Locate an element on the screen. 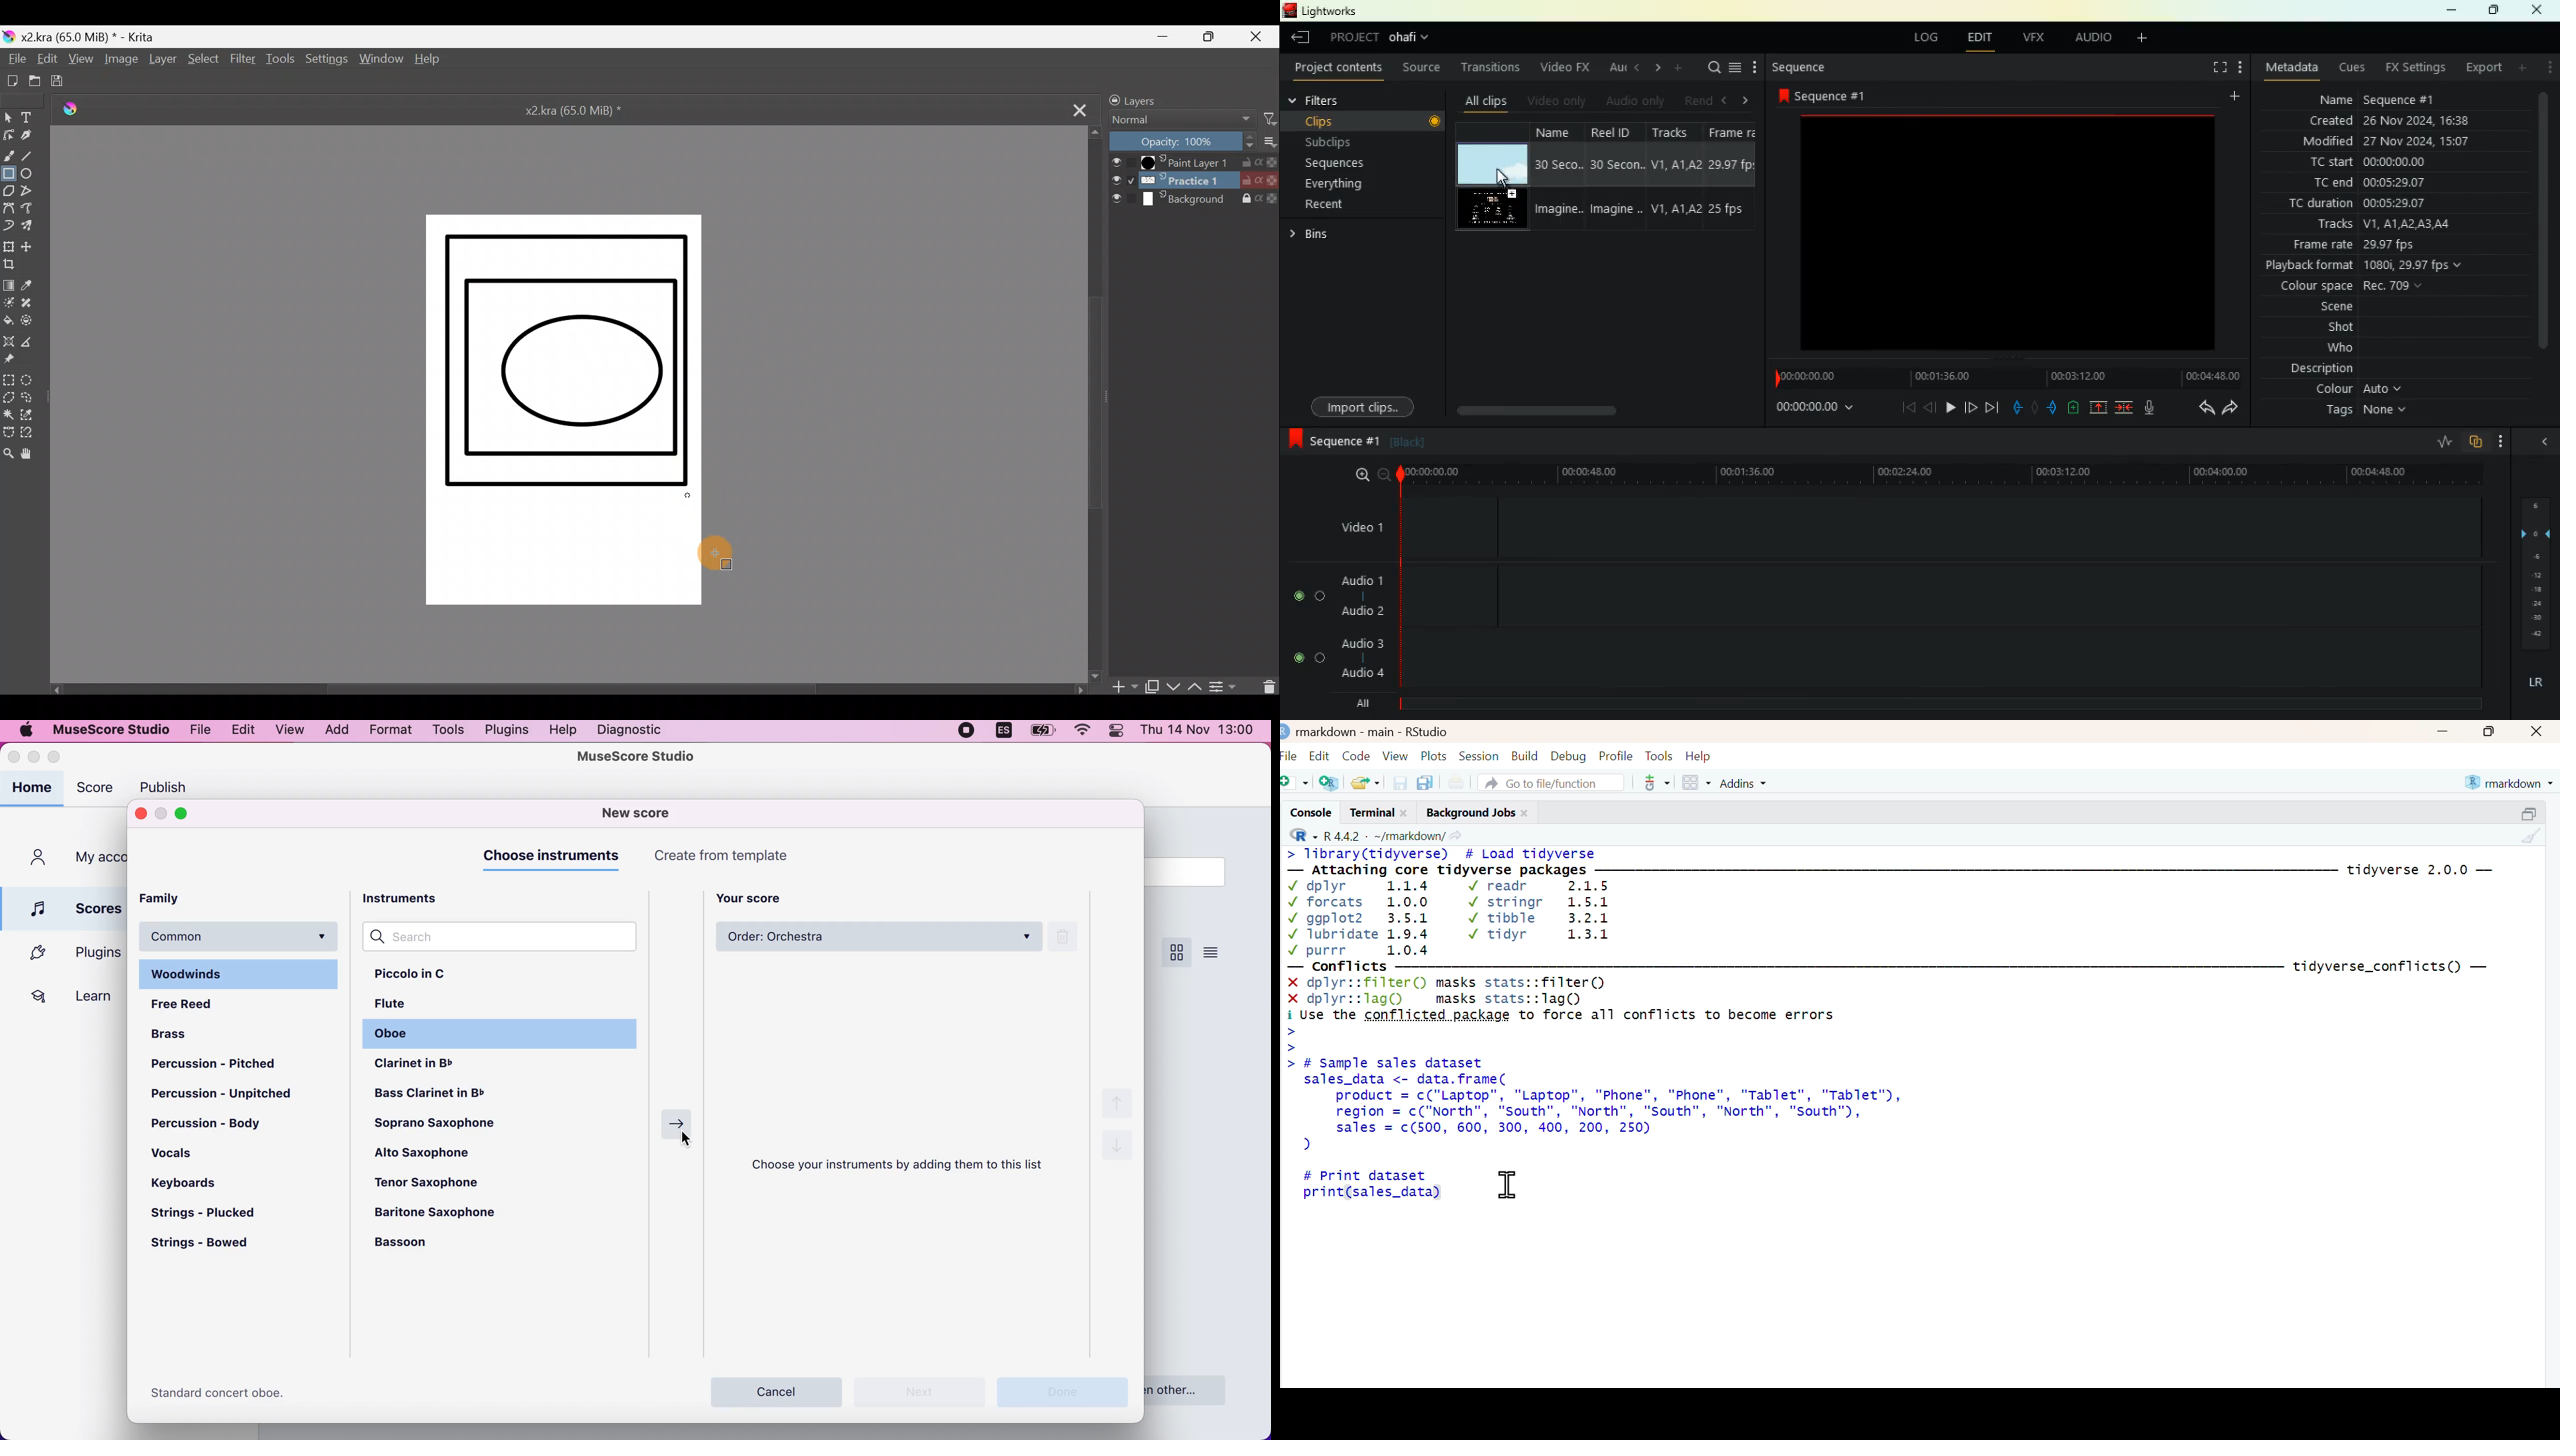  > Tibrary(tidyverse) # Load tidyverse— Attaching core tidyverse packages —m7m7mm— —————————_______ tidyverse 2.0.0 —Vv dplyr 1.1.4 Vv readr 2.1.5v forcats 1.0.0 Vv stringr 1.5.1Vv ggplot2 3.5.1 Vv tibble 3.2.1Vv Tlubridate 1.9.4 Vv tidyr 1.3.1Vv purrr 1.0.4— conflicts ——M8M8M¥ — WM —  ___———————————— tidyverse_conflicts() —X dplyr::filter() masks stats::filter()X dplyr::lagQ) masks stats::lagQ)i Use the conflicted package to force all conflicts to become errors>>> # Sample sales datasetsales_data <- data.frame(product = c("Laptop”, "Laptop", "Phone", "Phone", "Tablet", "Tablet"),region = c("North", "South", "North", "south", "North", "south"),sales = c(500, 600, 300, 400, 200, 250)d)# Print datasetprint(sales_data) is located at coordinates (1900, 1033).